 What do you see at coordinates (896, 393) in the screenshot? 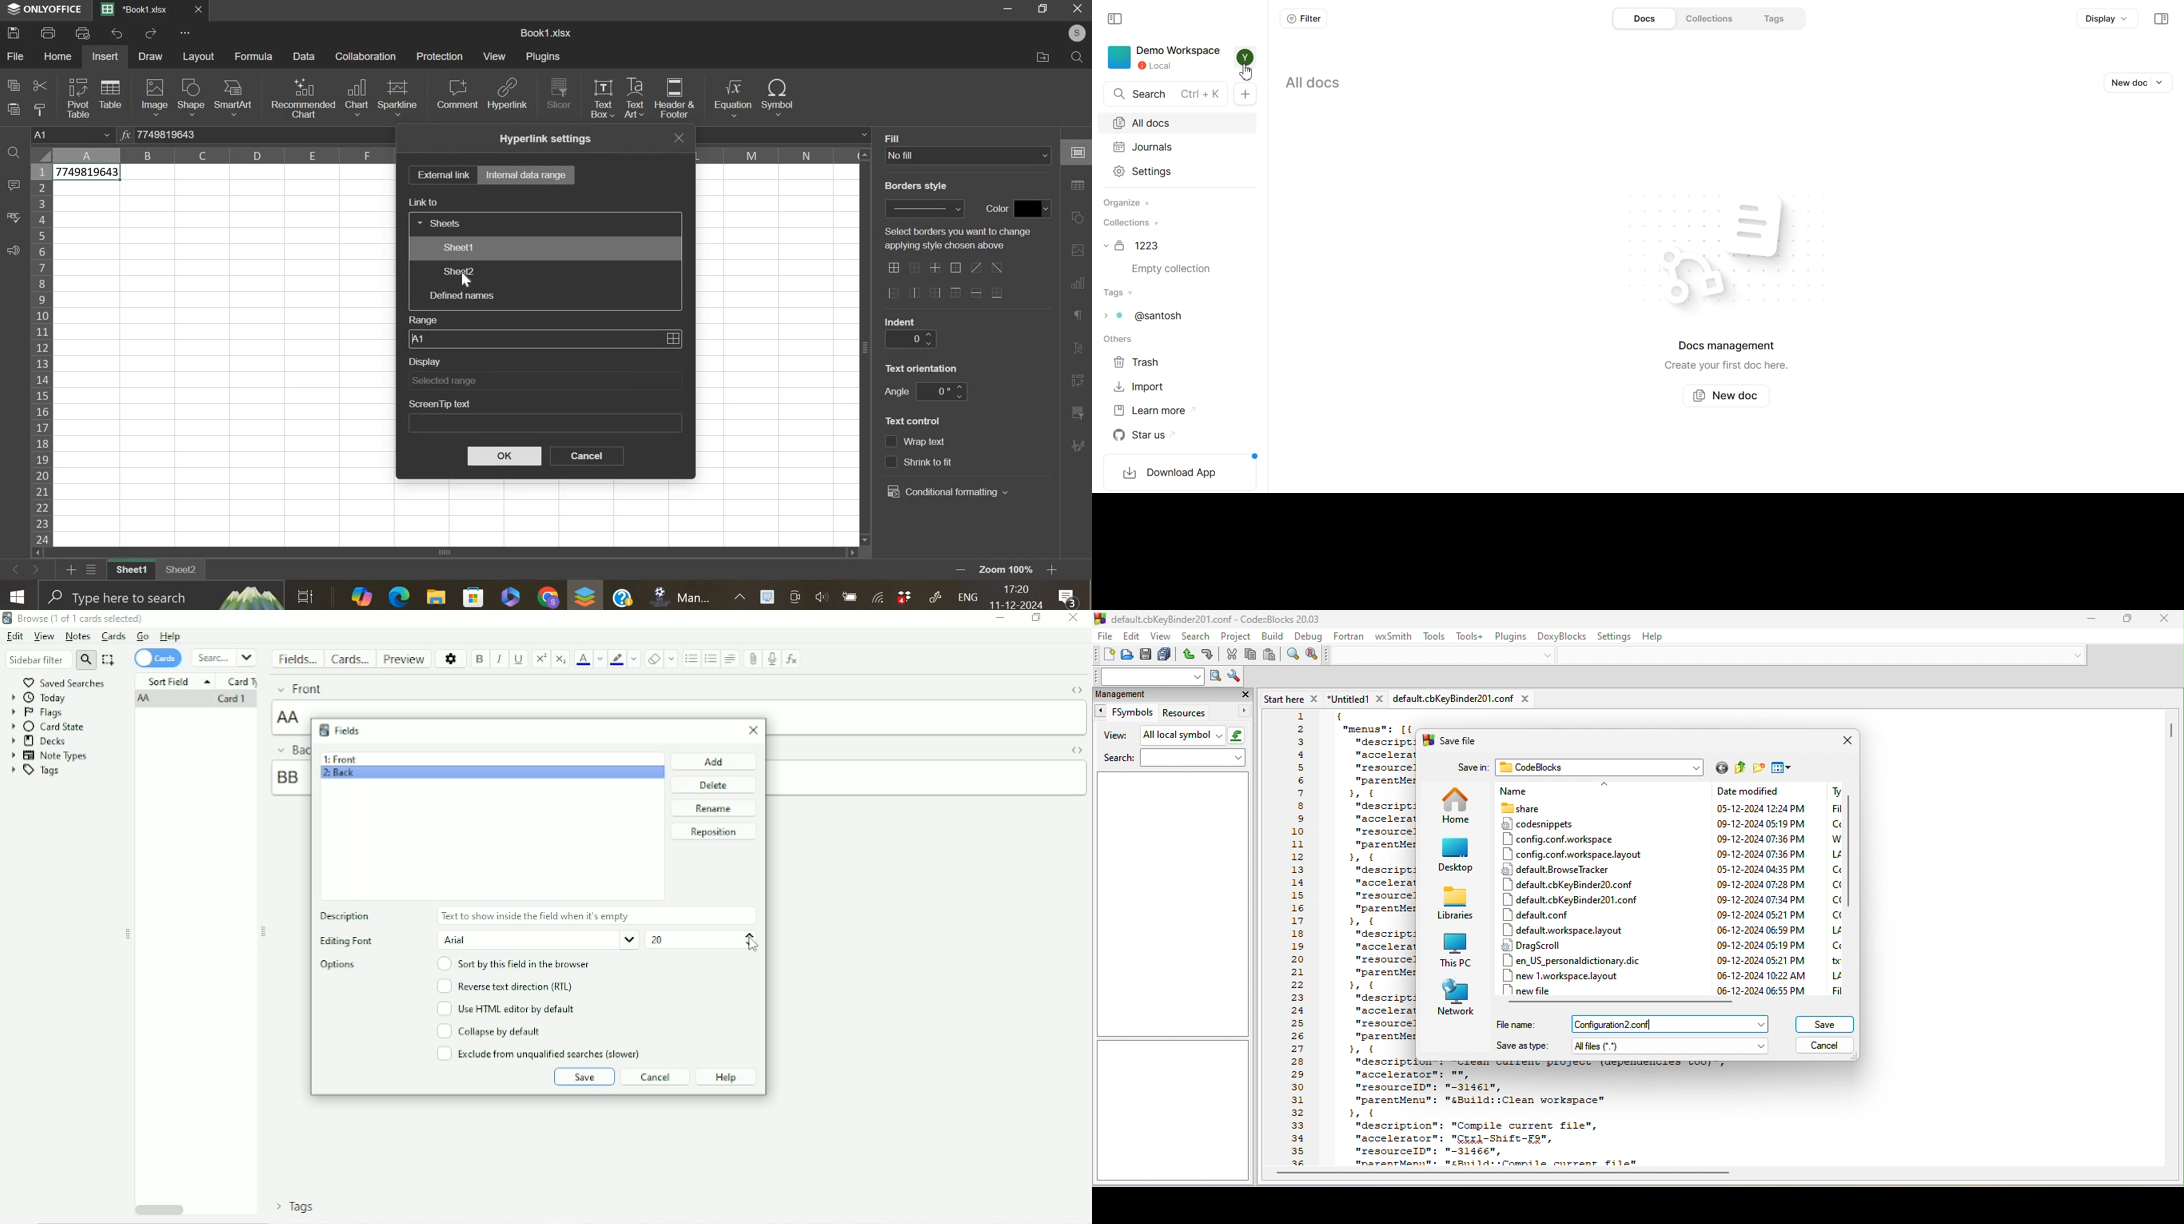
I see `text` at bounding box center [896, 393].